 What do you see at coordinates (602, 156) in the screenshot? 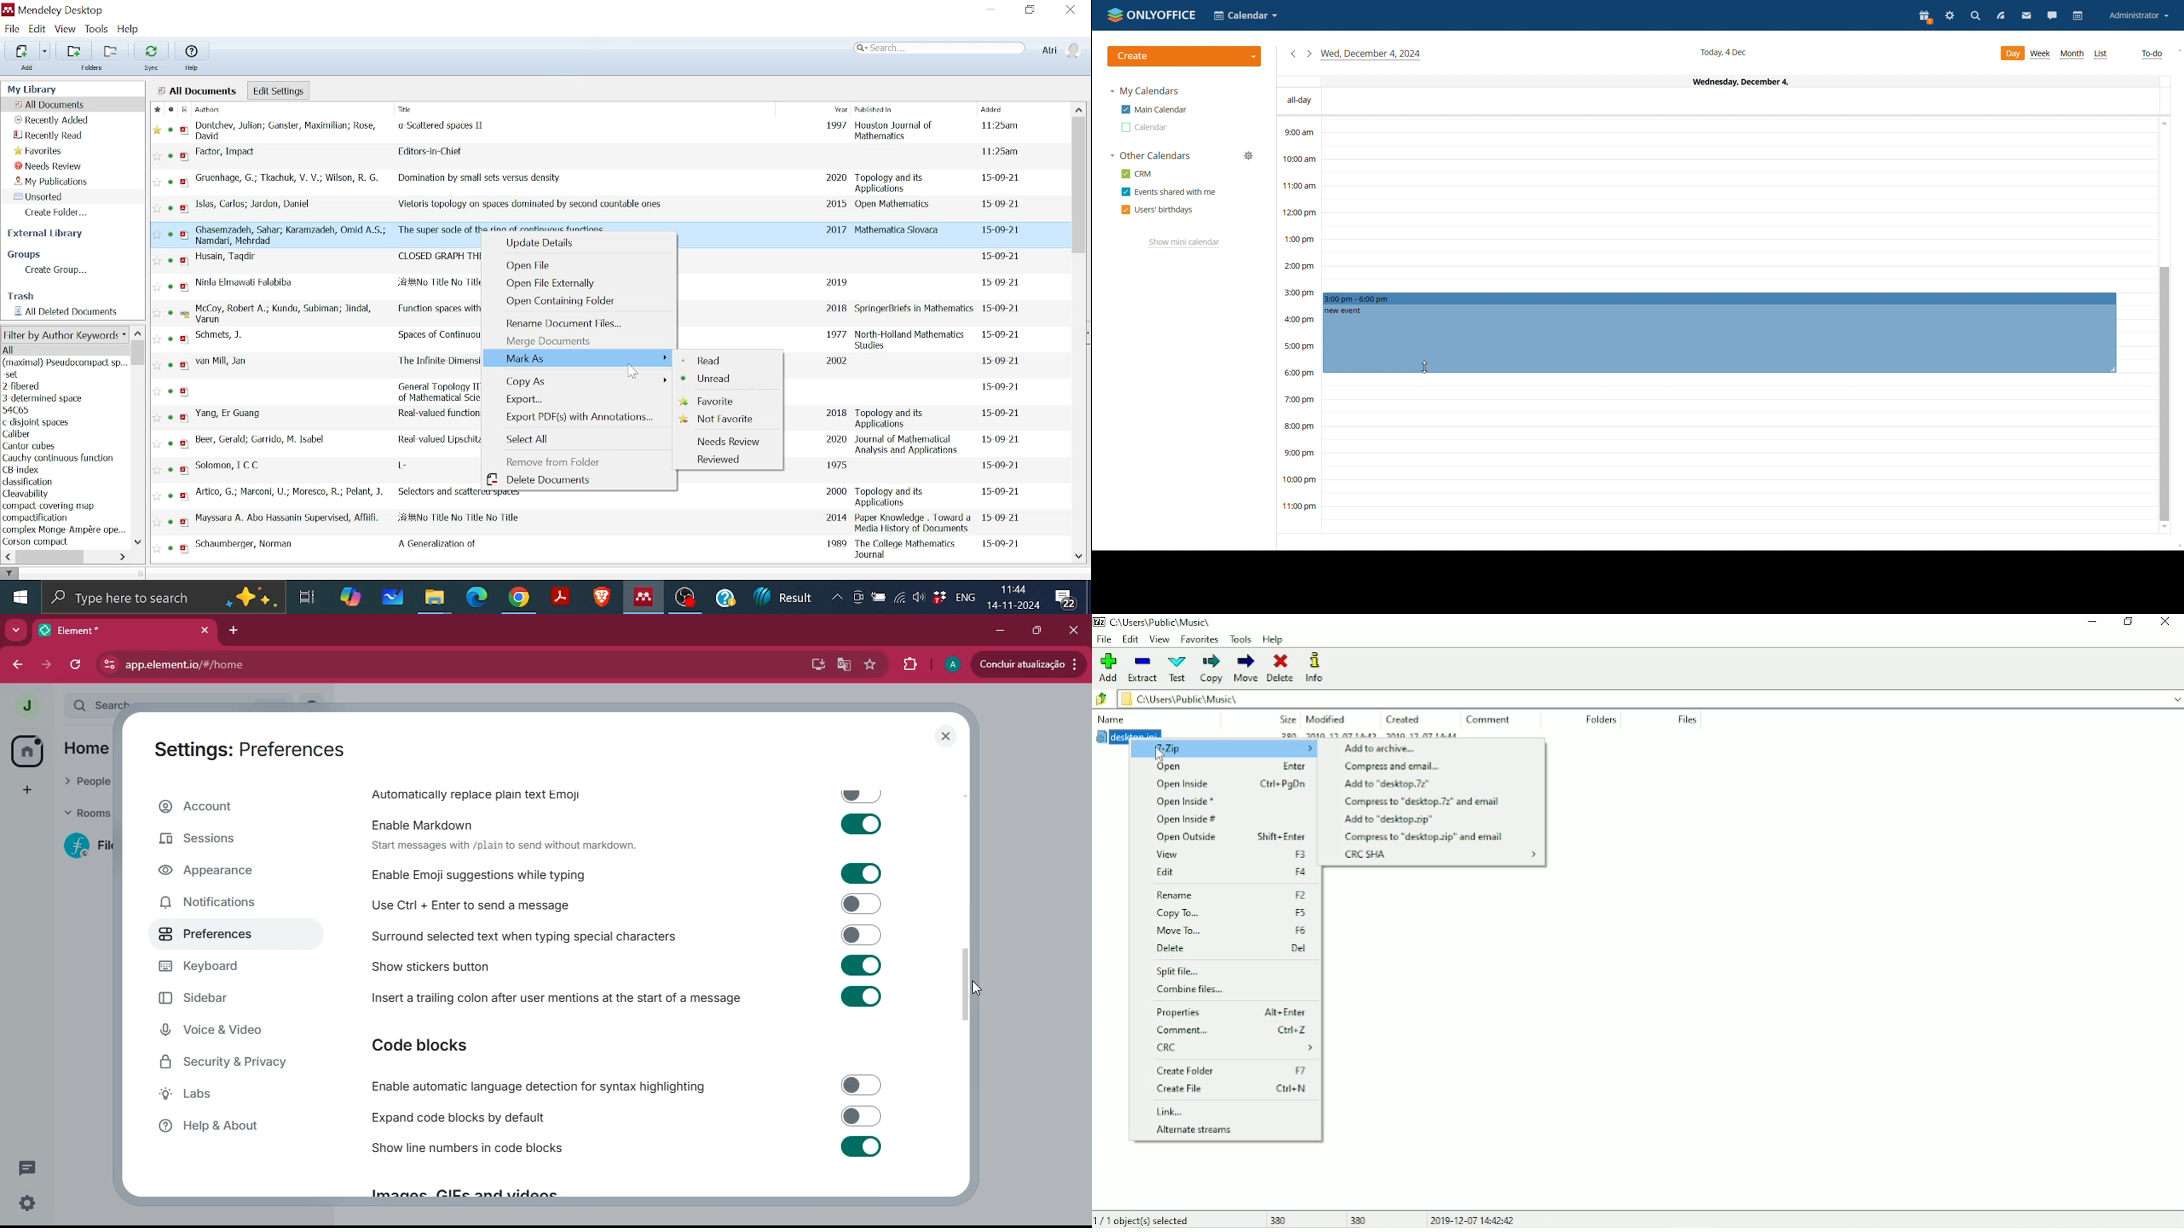
I see `Editors-in Chief` at bounding box center [602, 156].